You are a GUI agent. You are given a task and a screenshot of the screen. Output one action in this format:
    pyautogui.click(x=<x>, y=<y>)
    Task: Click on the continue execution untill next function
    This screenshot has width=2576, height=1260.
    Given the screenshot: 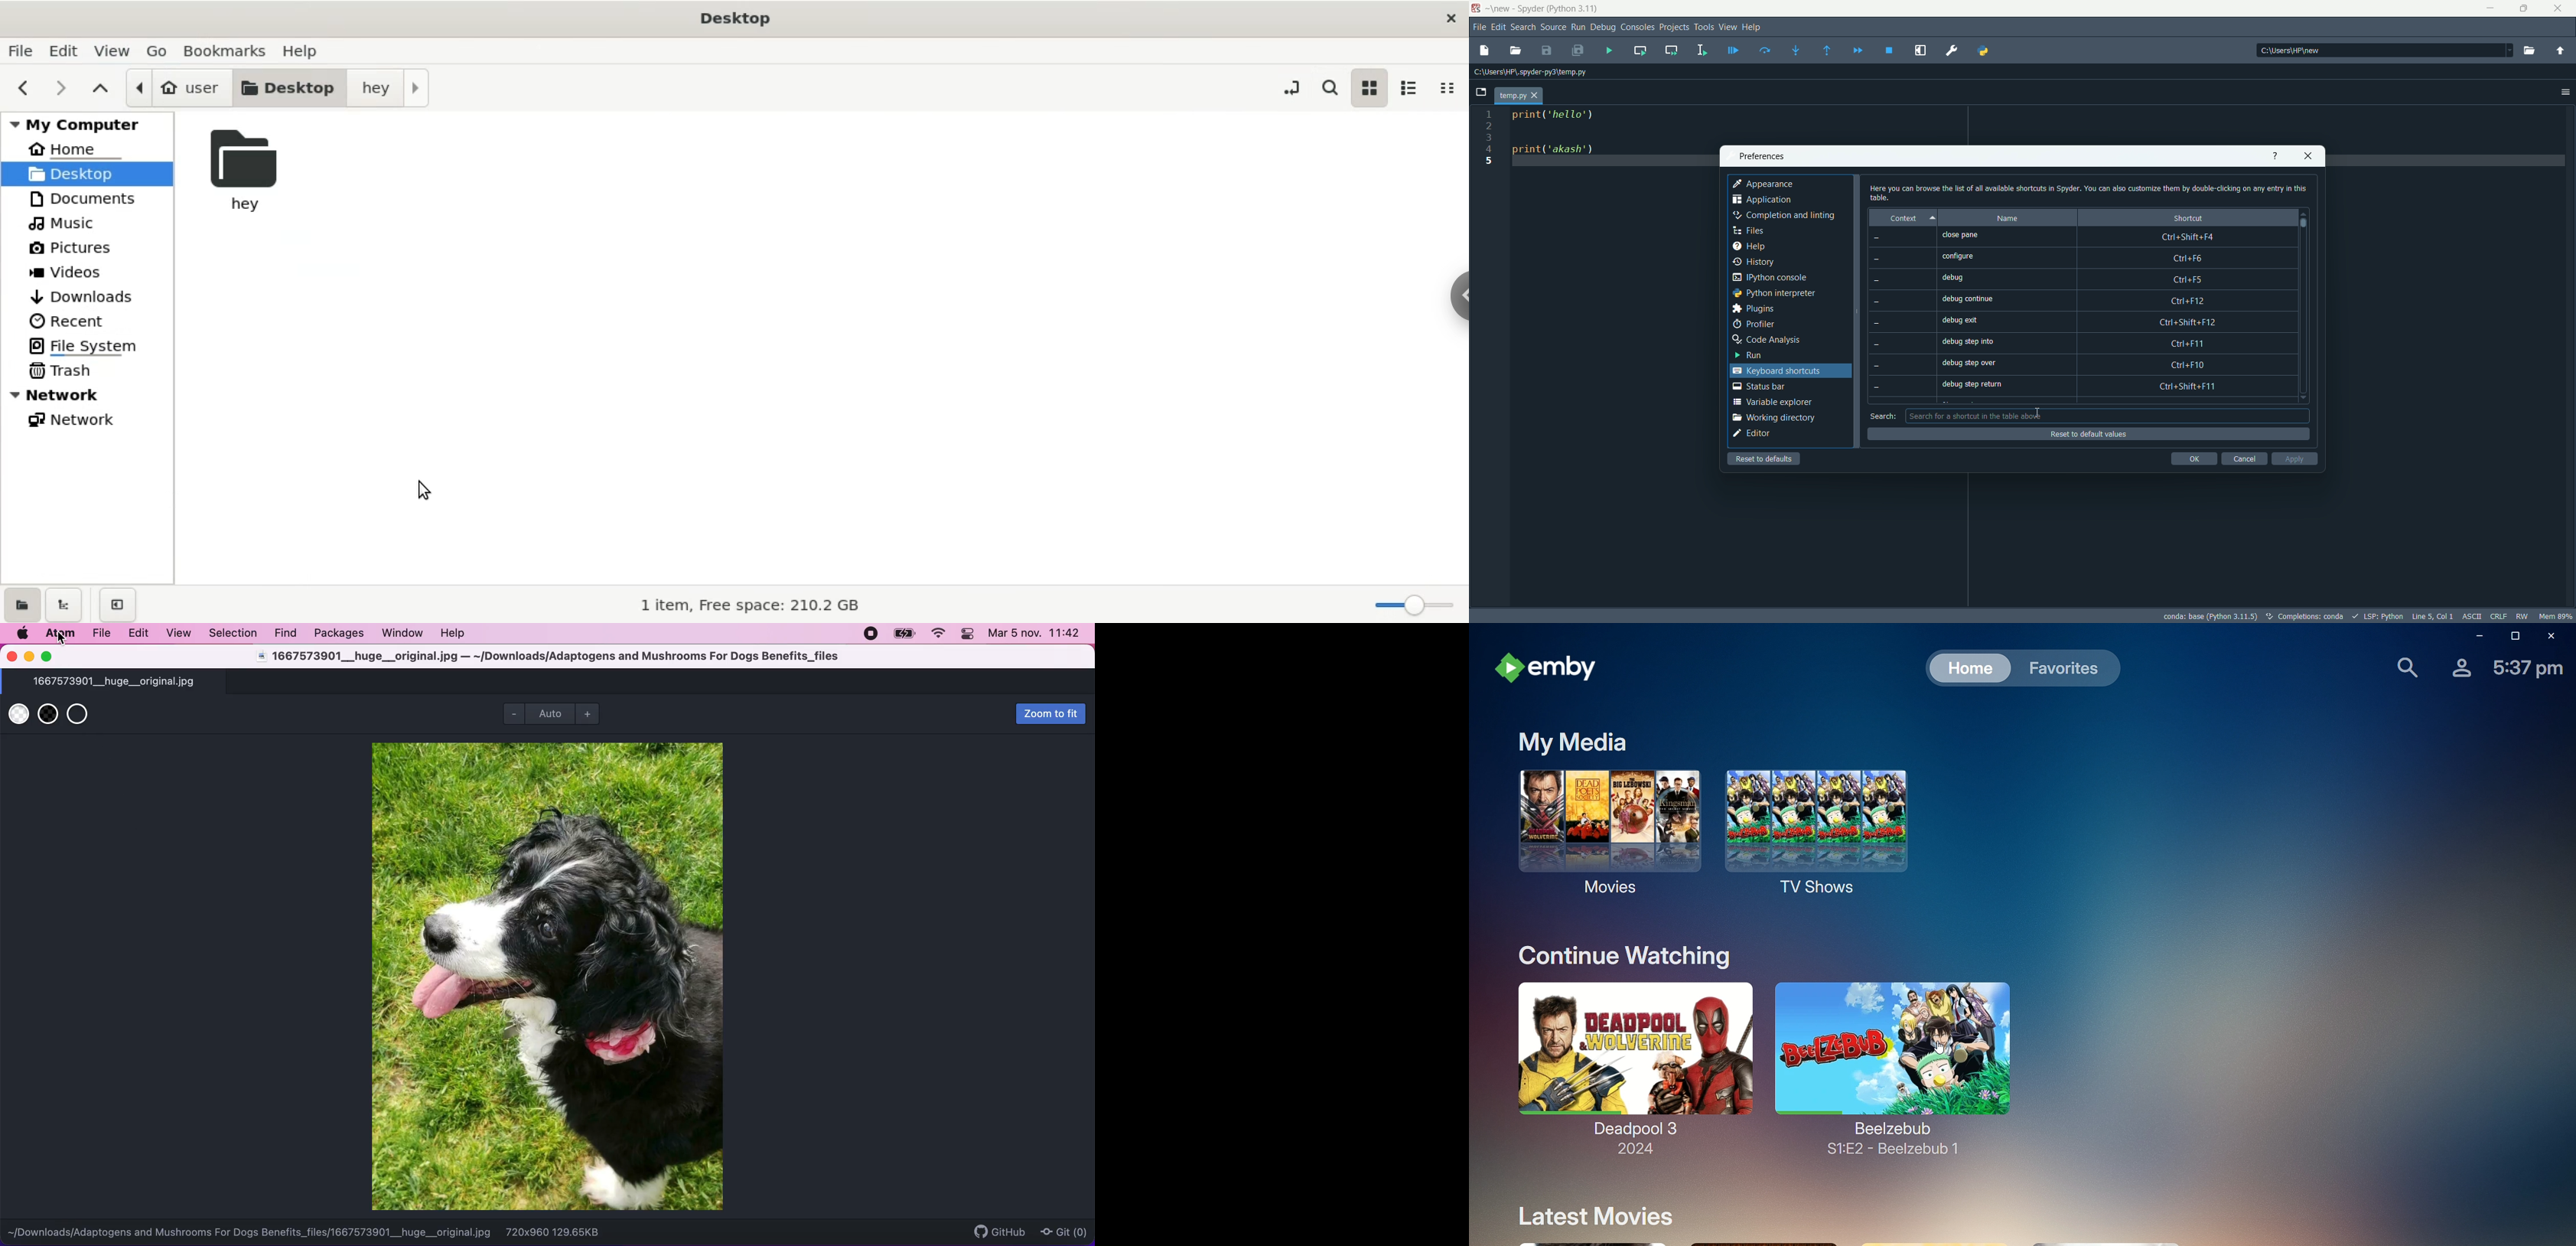 What is the action you would take?
    pyautogui.click(x=1828, y=50)
    